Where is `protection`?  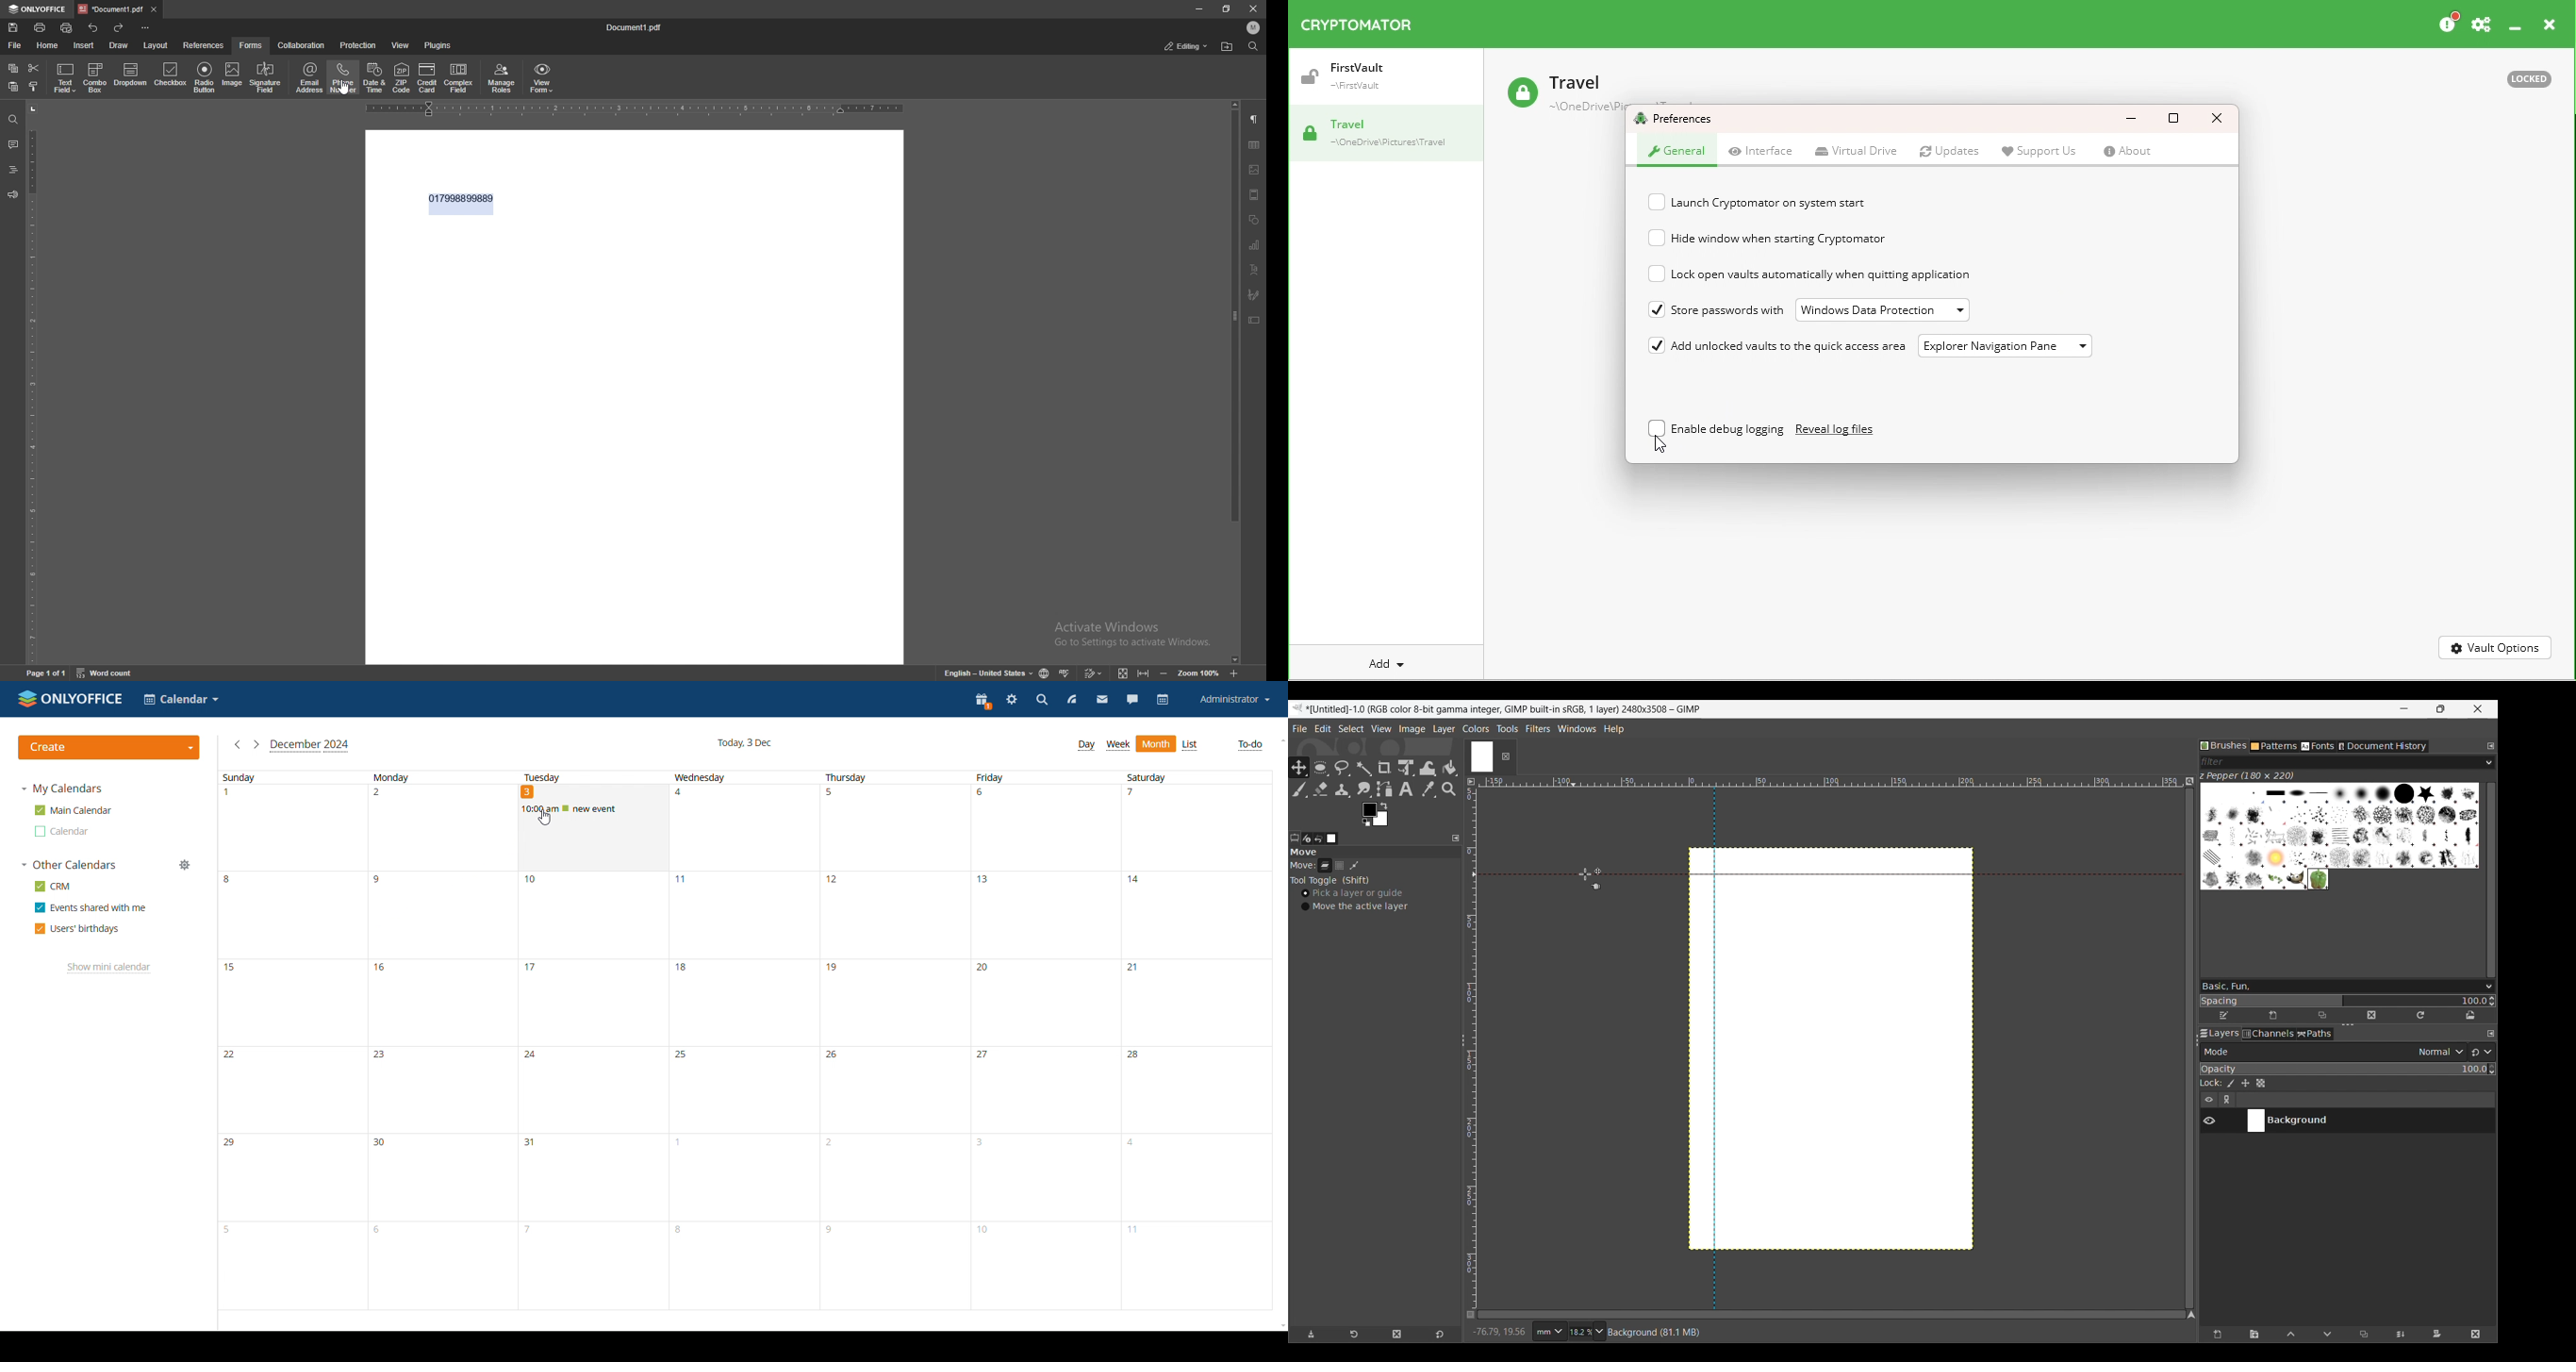 protection is located at coordinates (358, 45).